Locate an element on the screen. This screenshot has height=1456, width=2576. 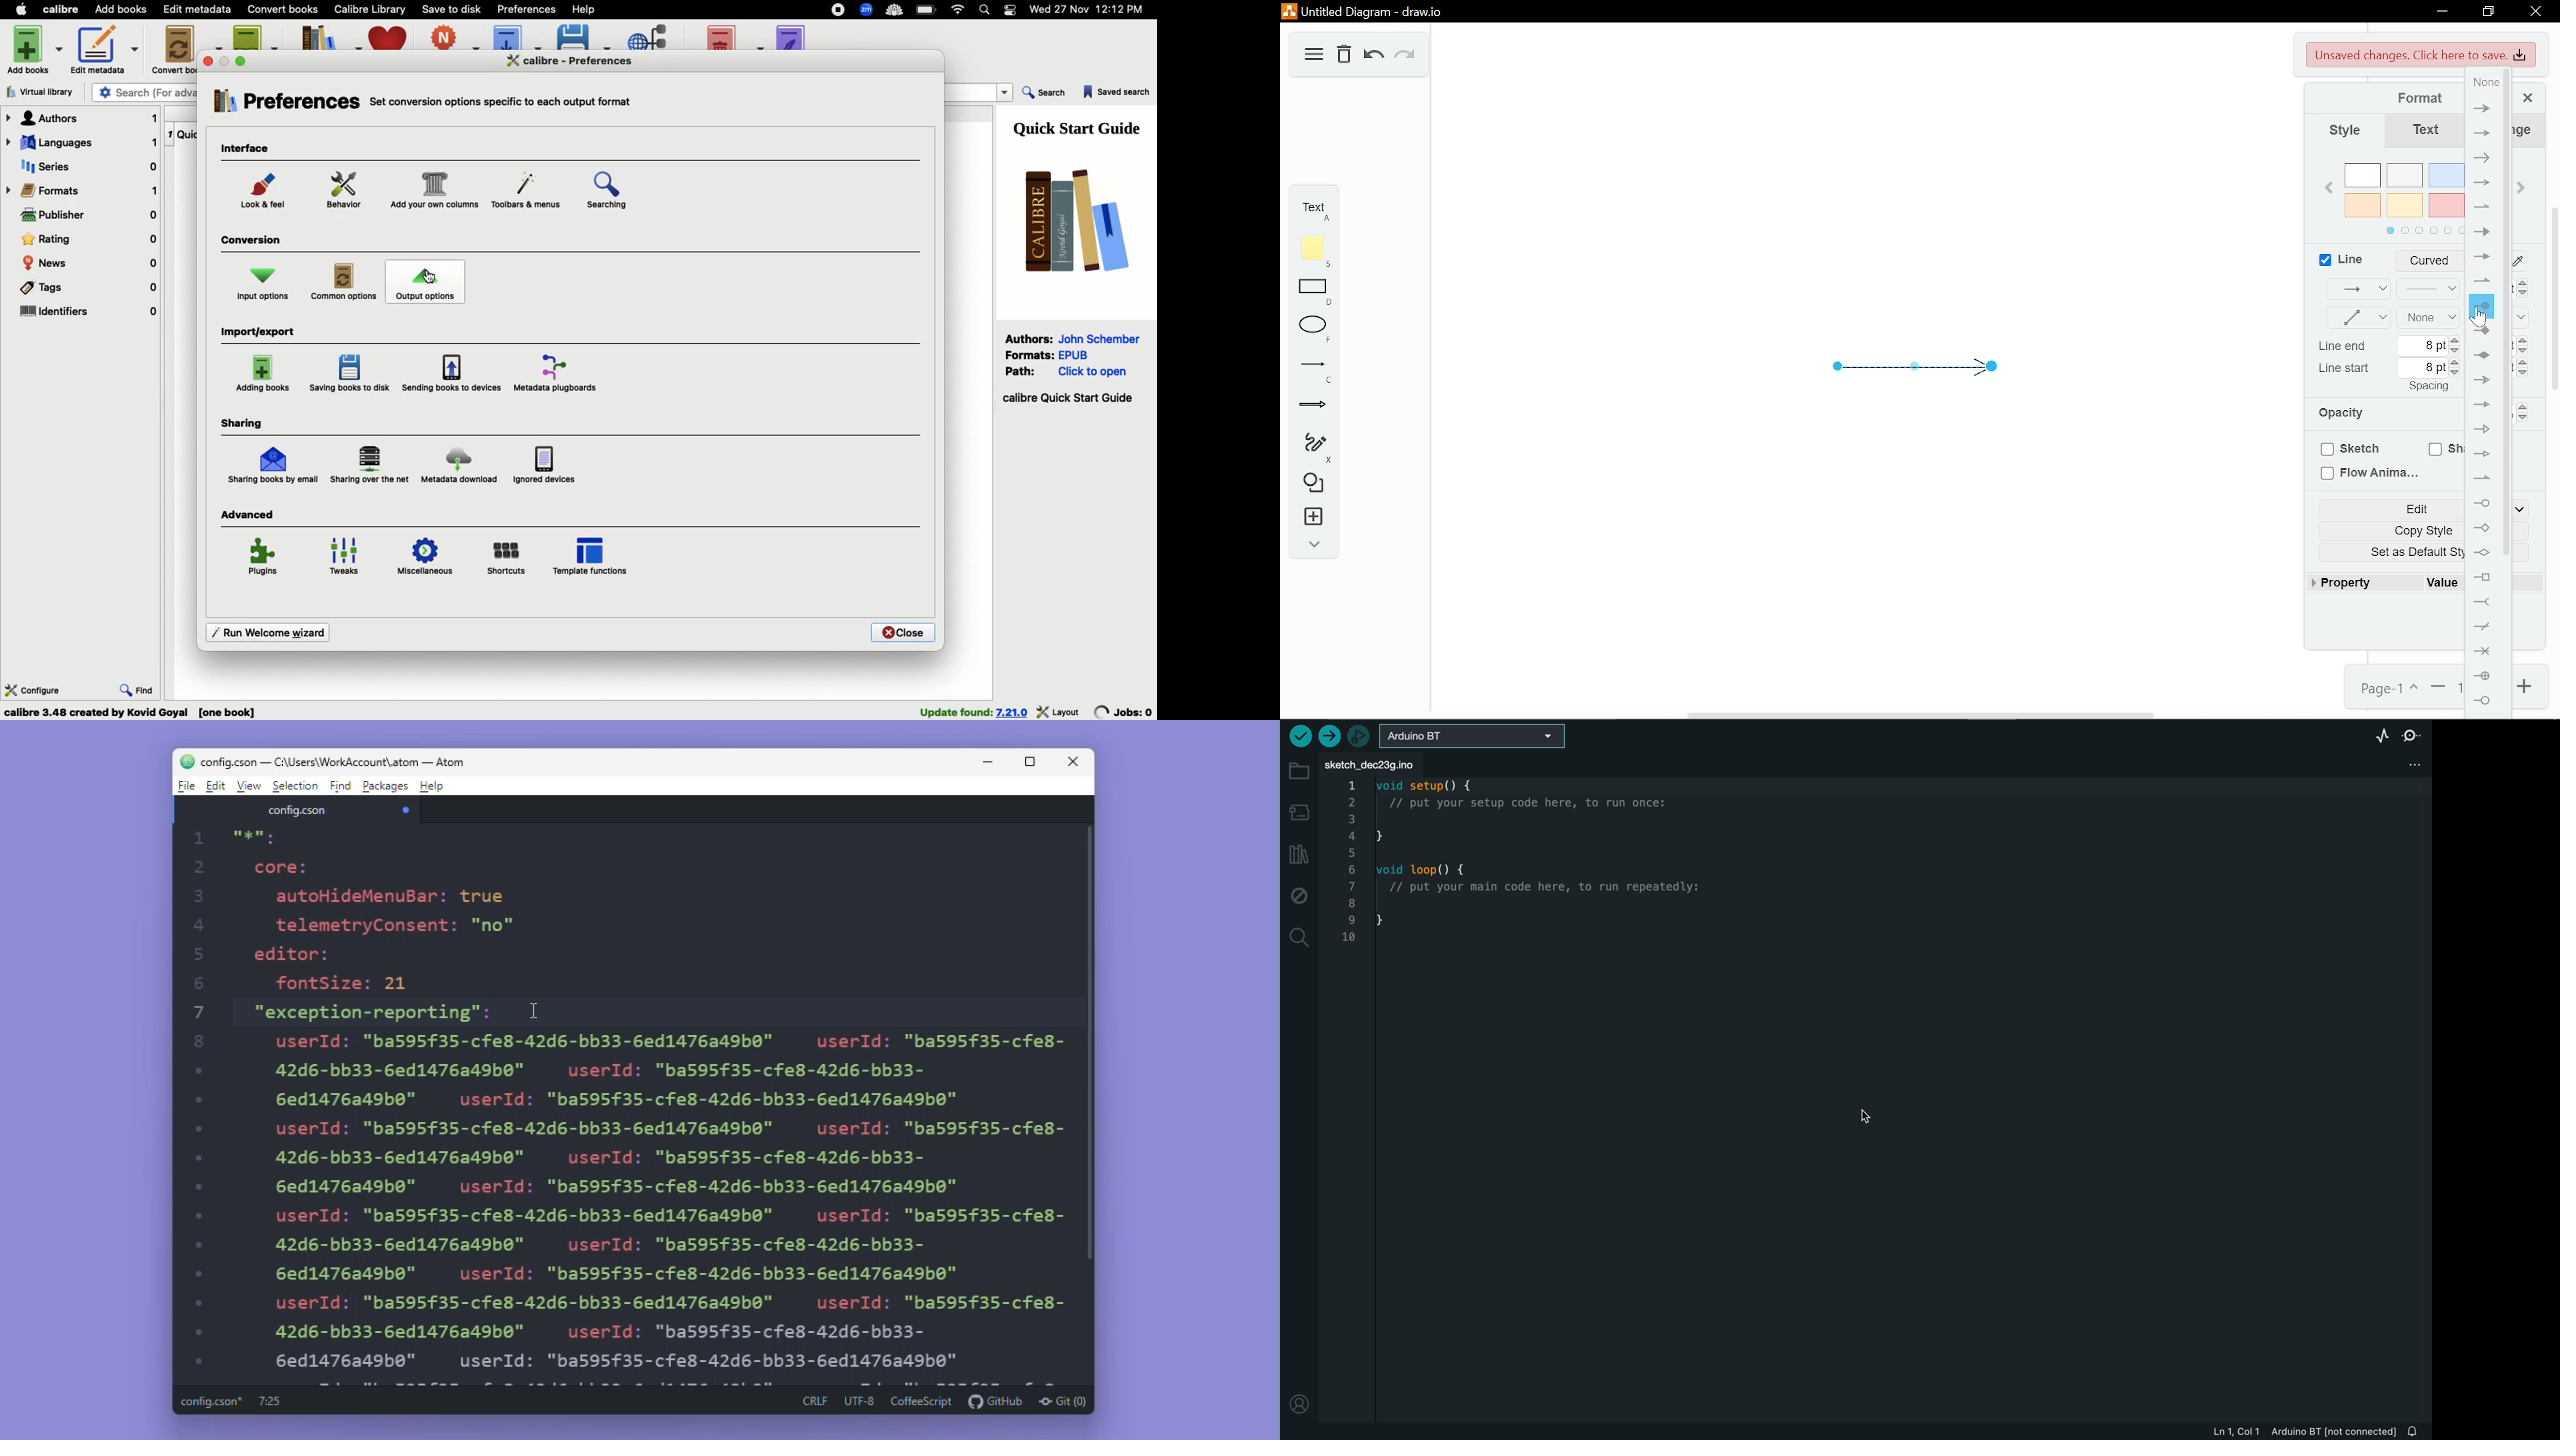
Internet is located at coordinates (959, 10).